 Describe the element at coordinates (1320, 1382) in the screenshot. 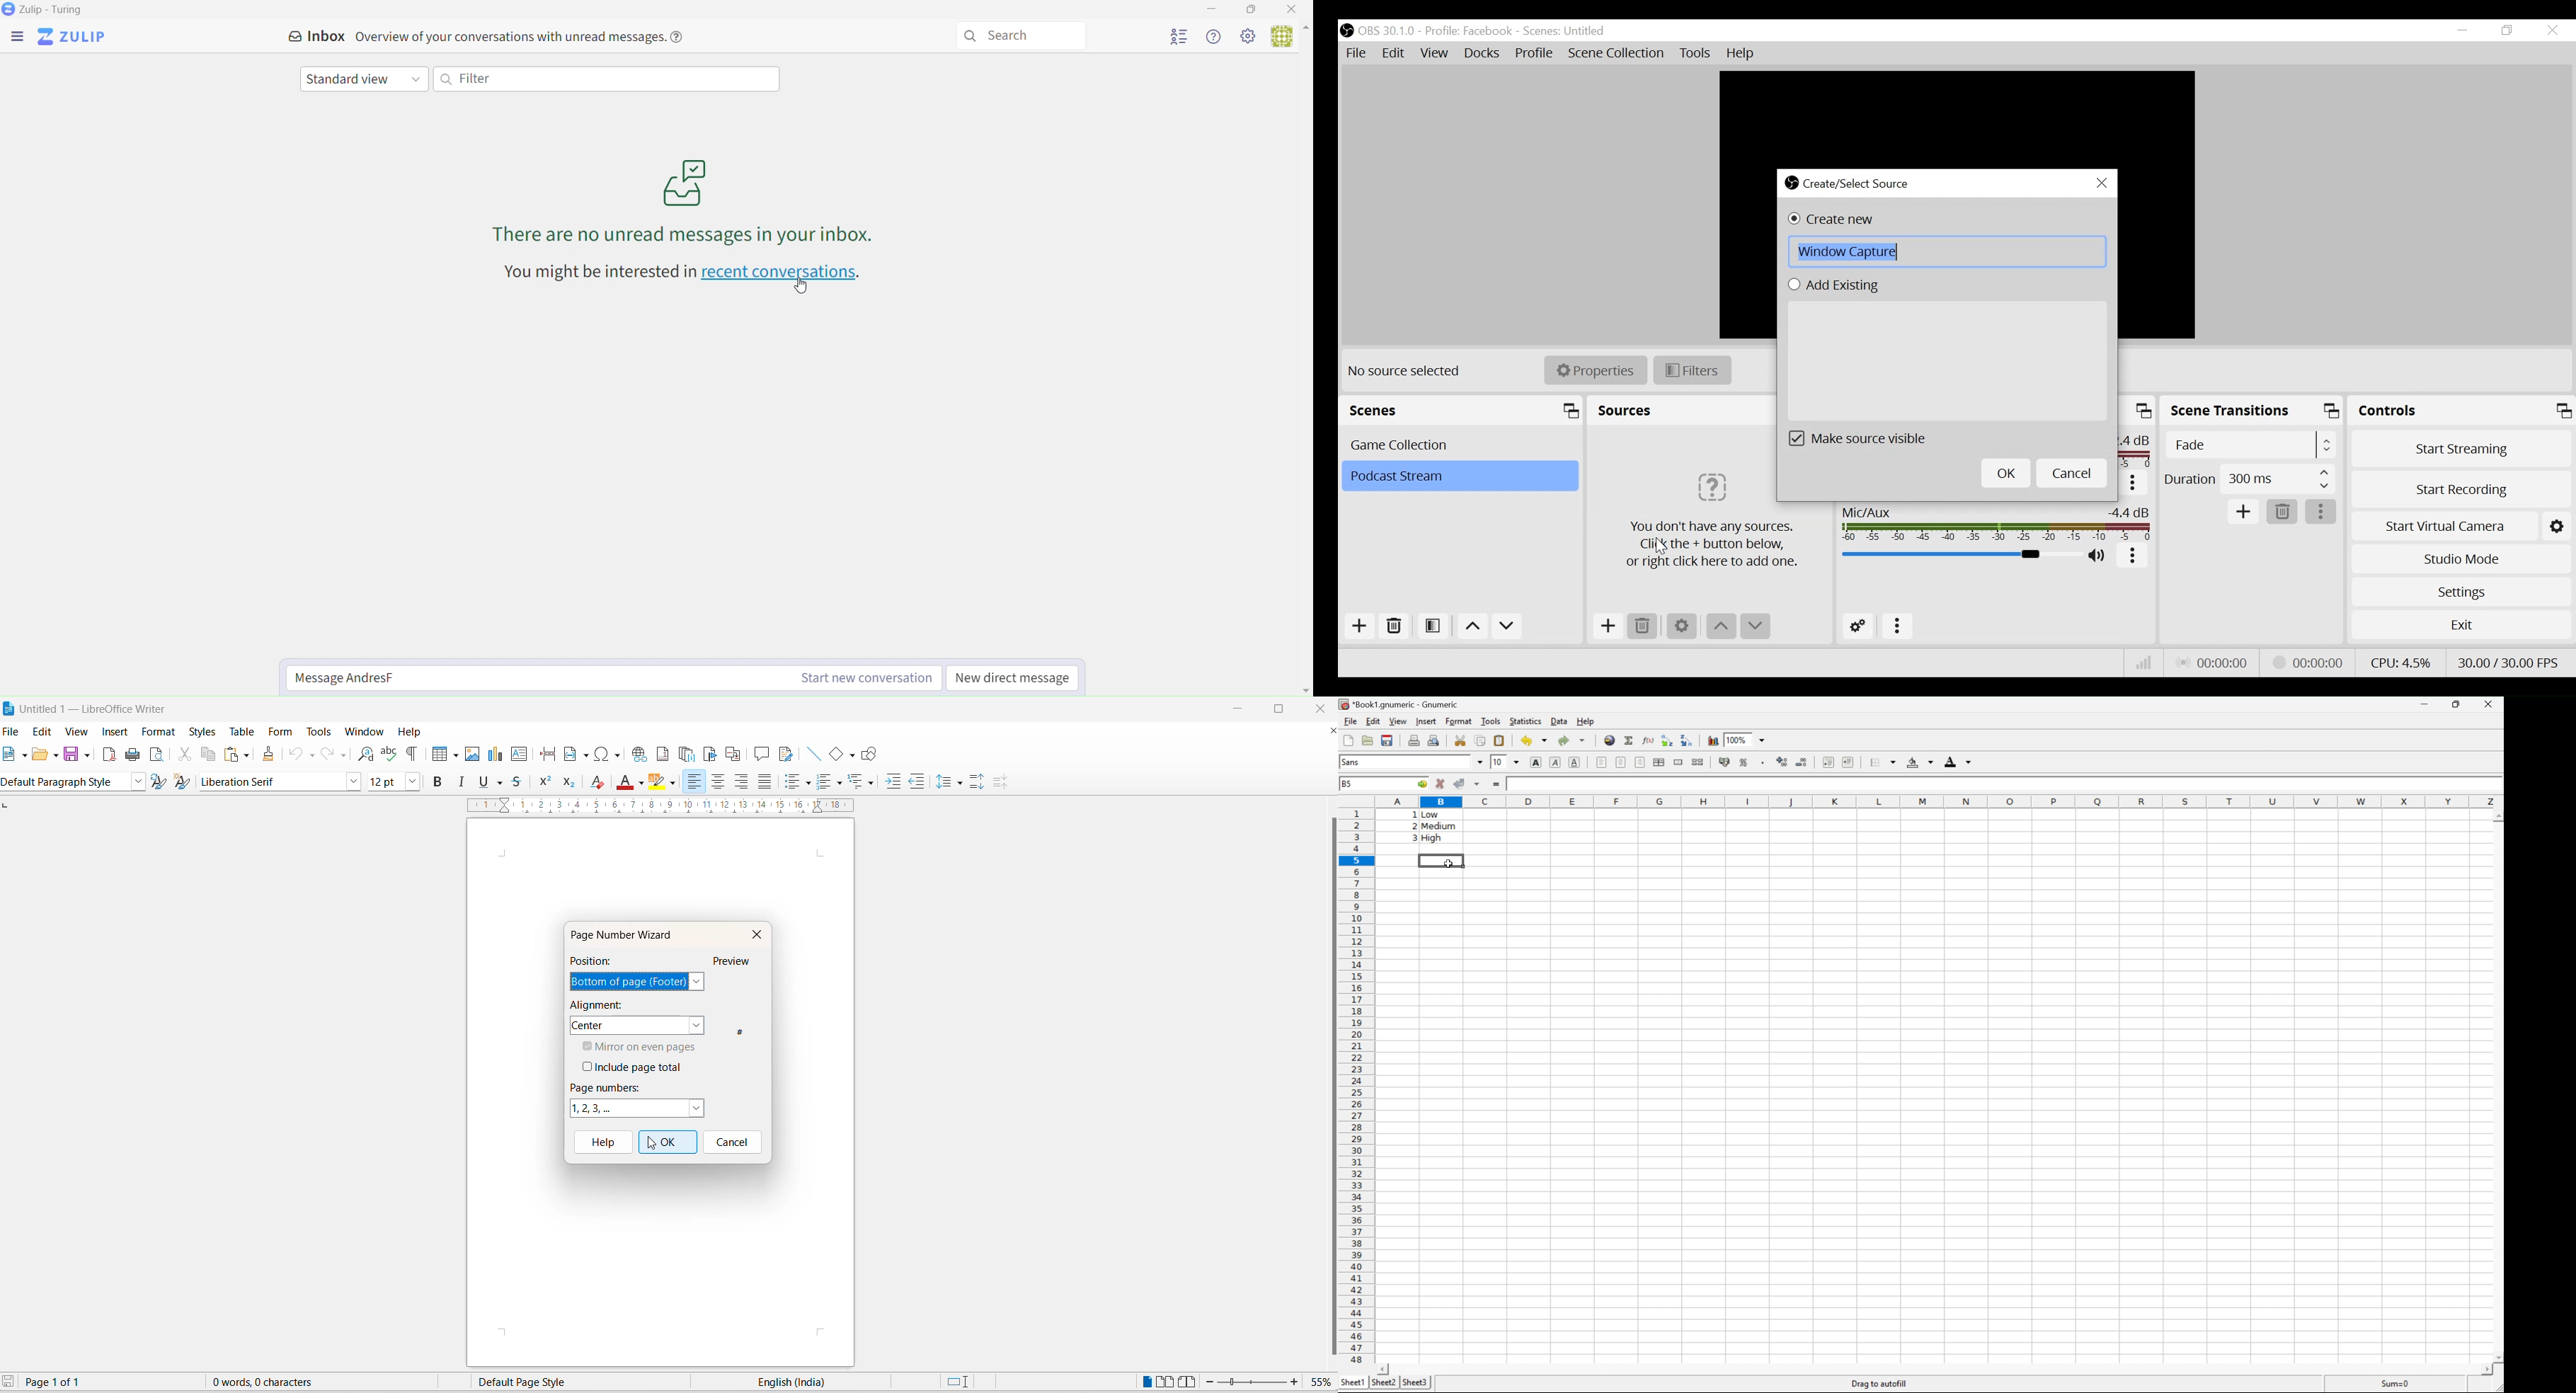

I see `zoom percentage` at that location.